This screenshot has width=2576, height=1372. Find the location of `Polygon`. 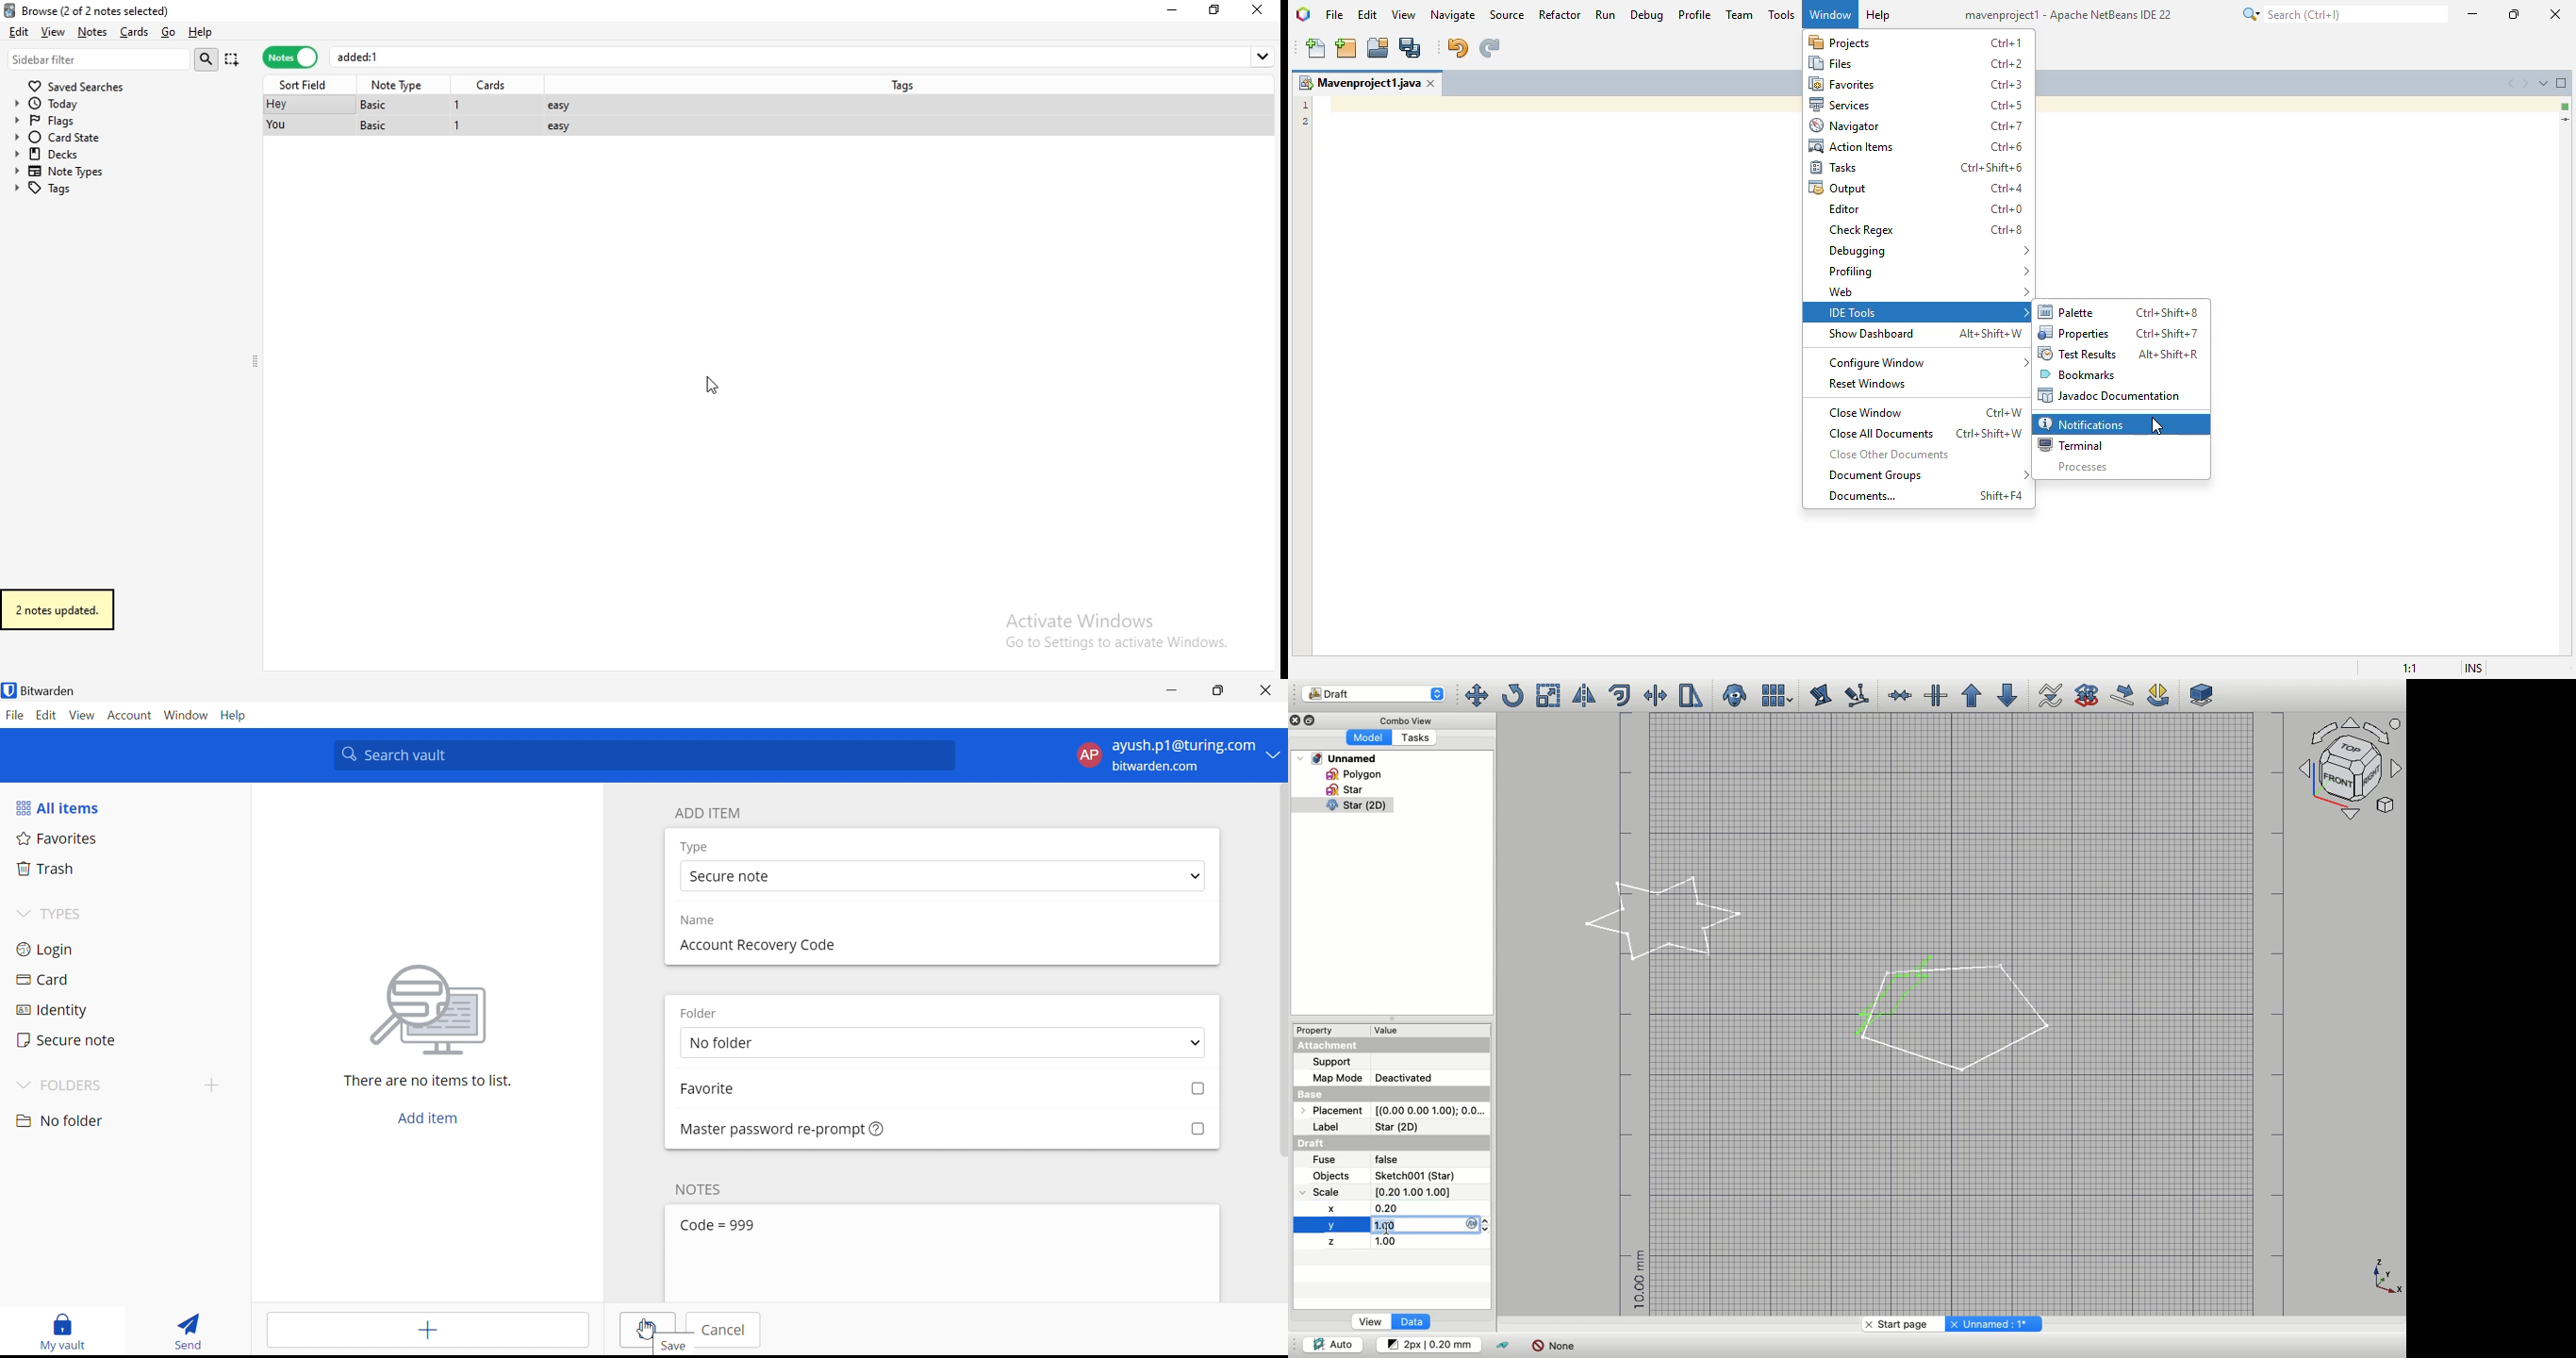

Polygon is located at coordinates (1351, 774).